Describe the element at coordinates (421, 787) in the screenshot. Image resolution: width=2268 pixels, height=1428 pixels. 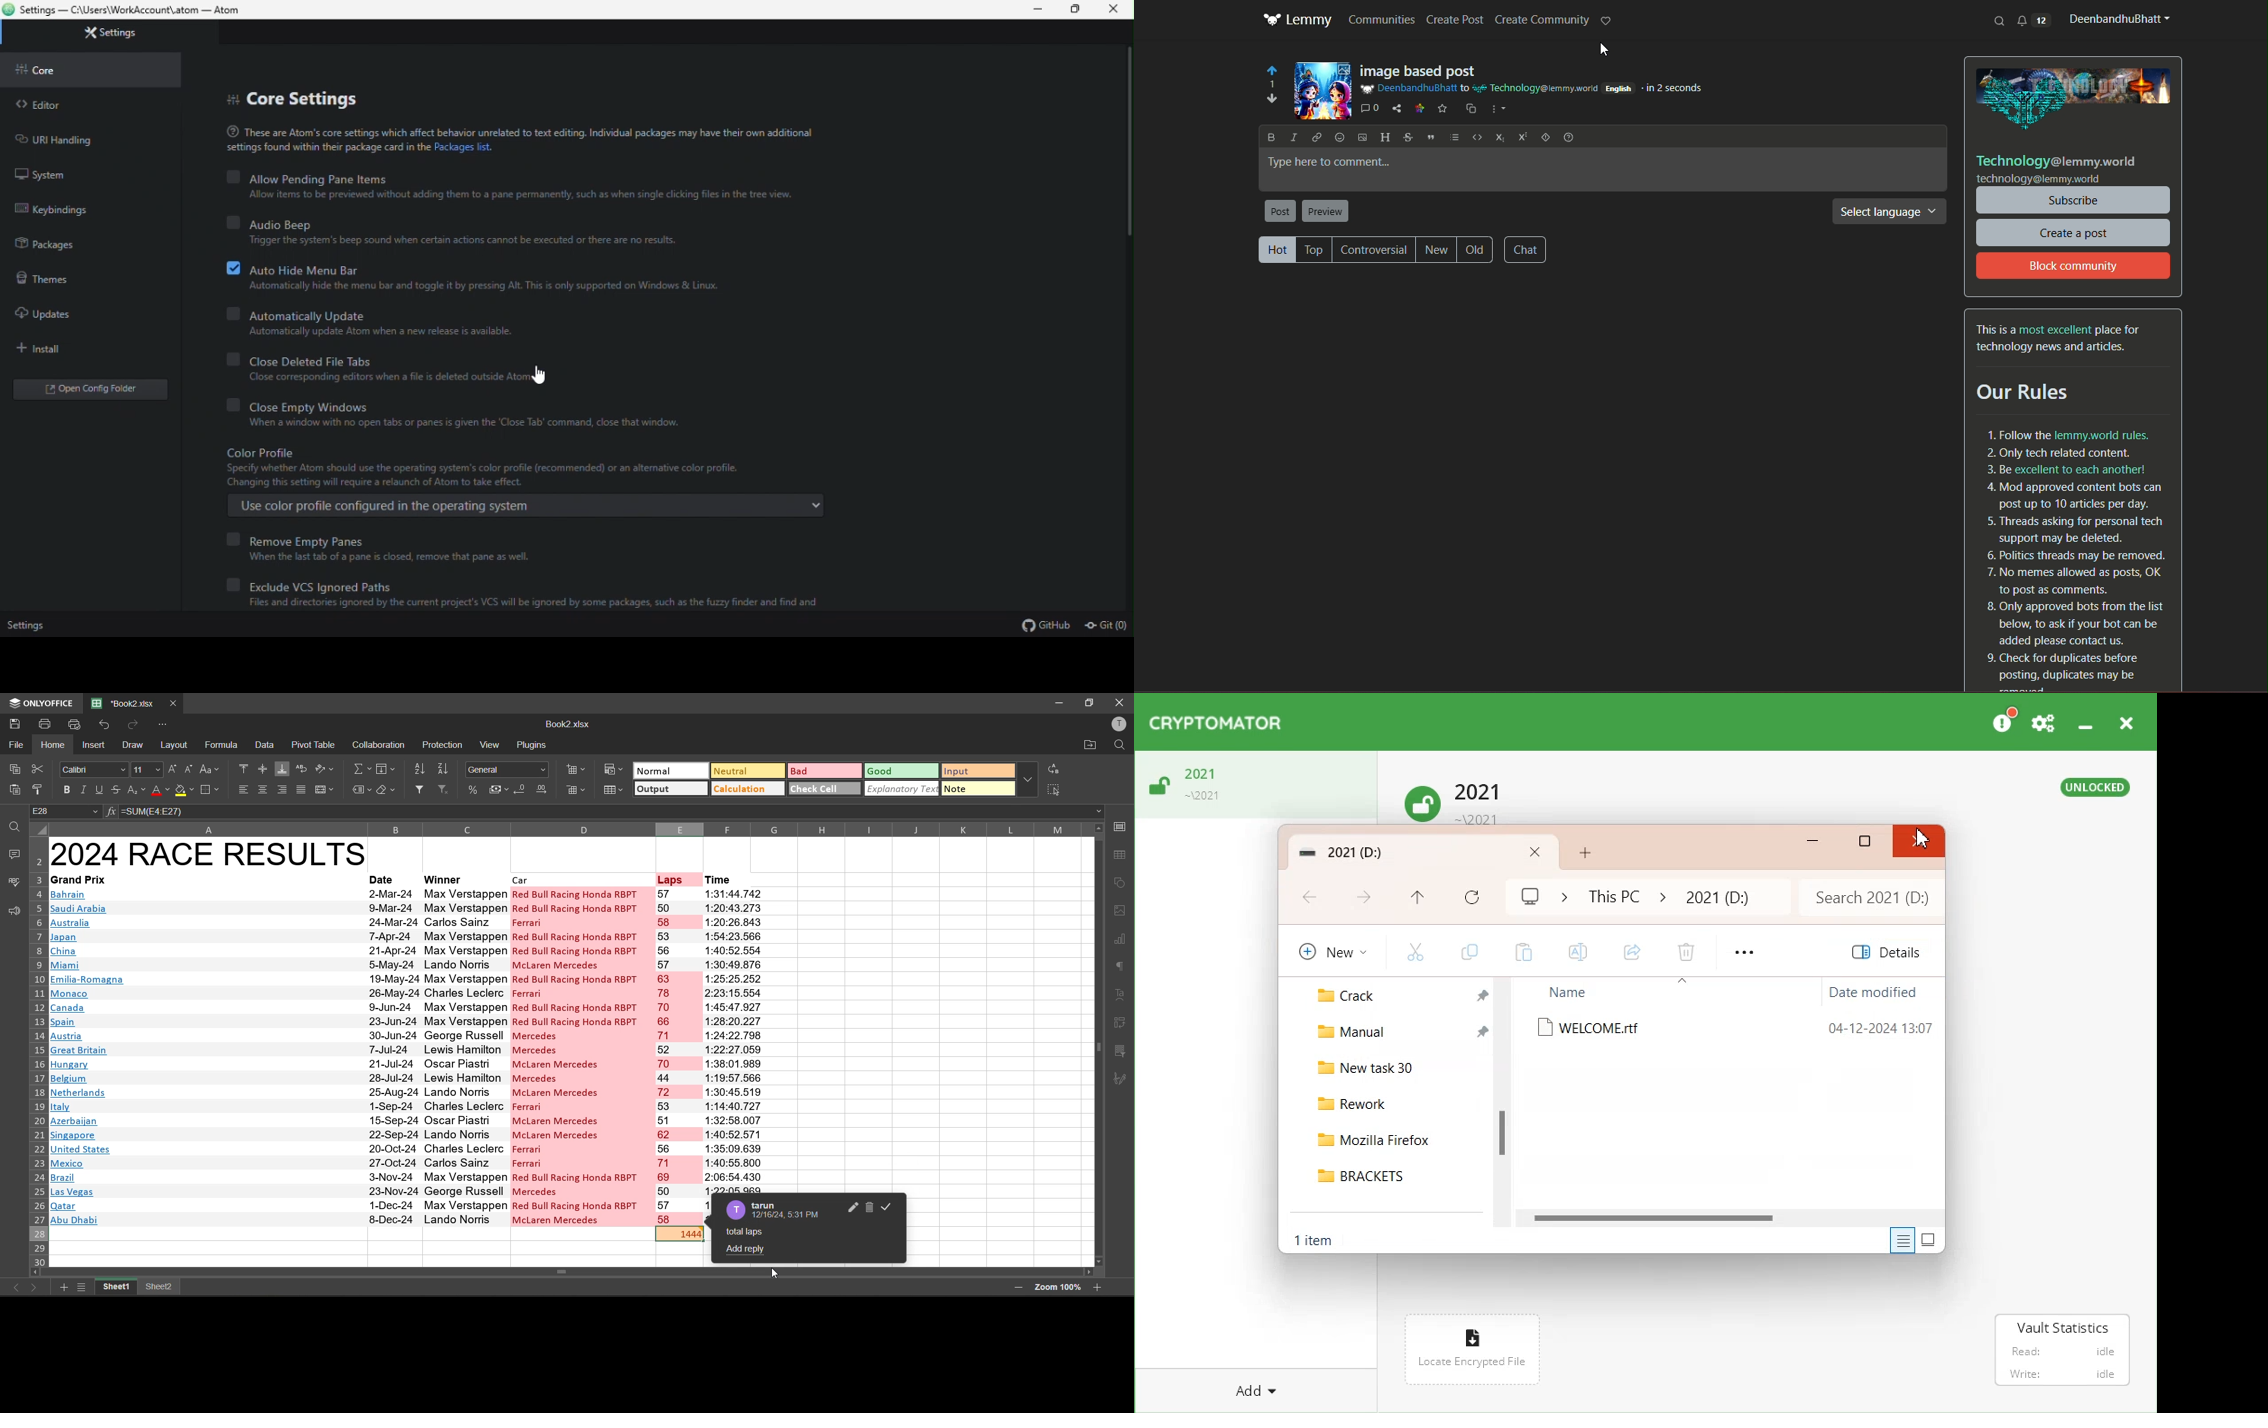
I see `filter` at that location.